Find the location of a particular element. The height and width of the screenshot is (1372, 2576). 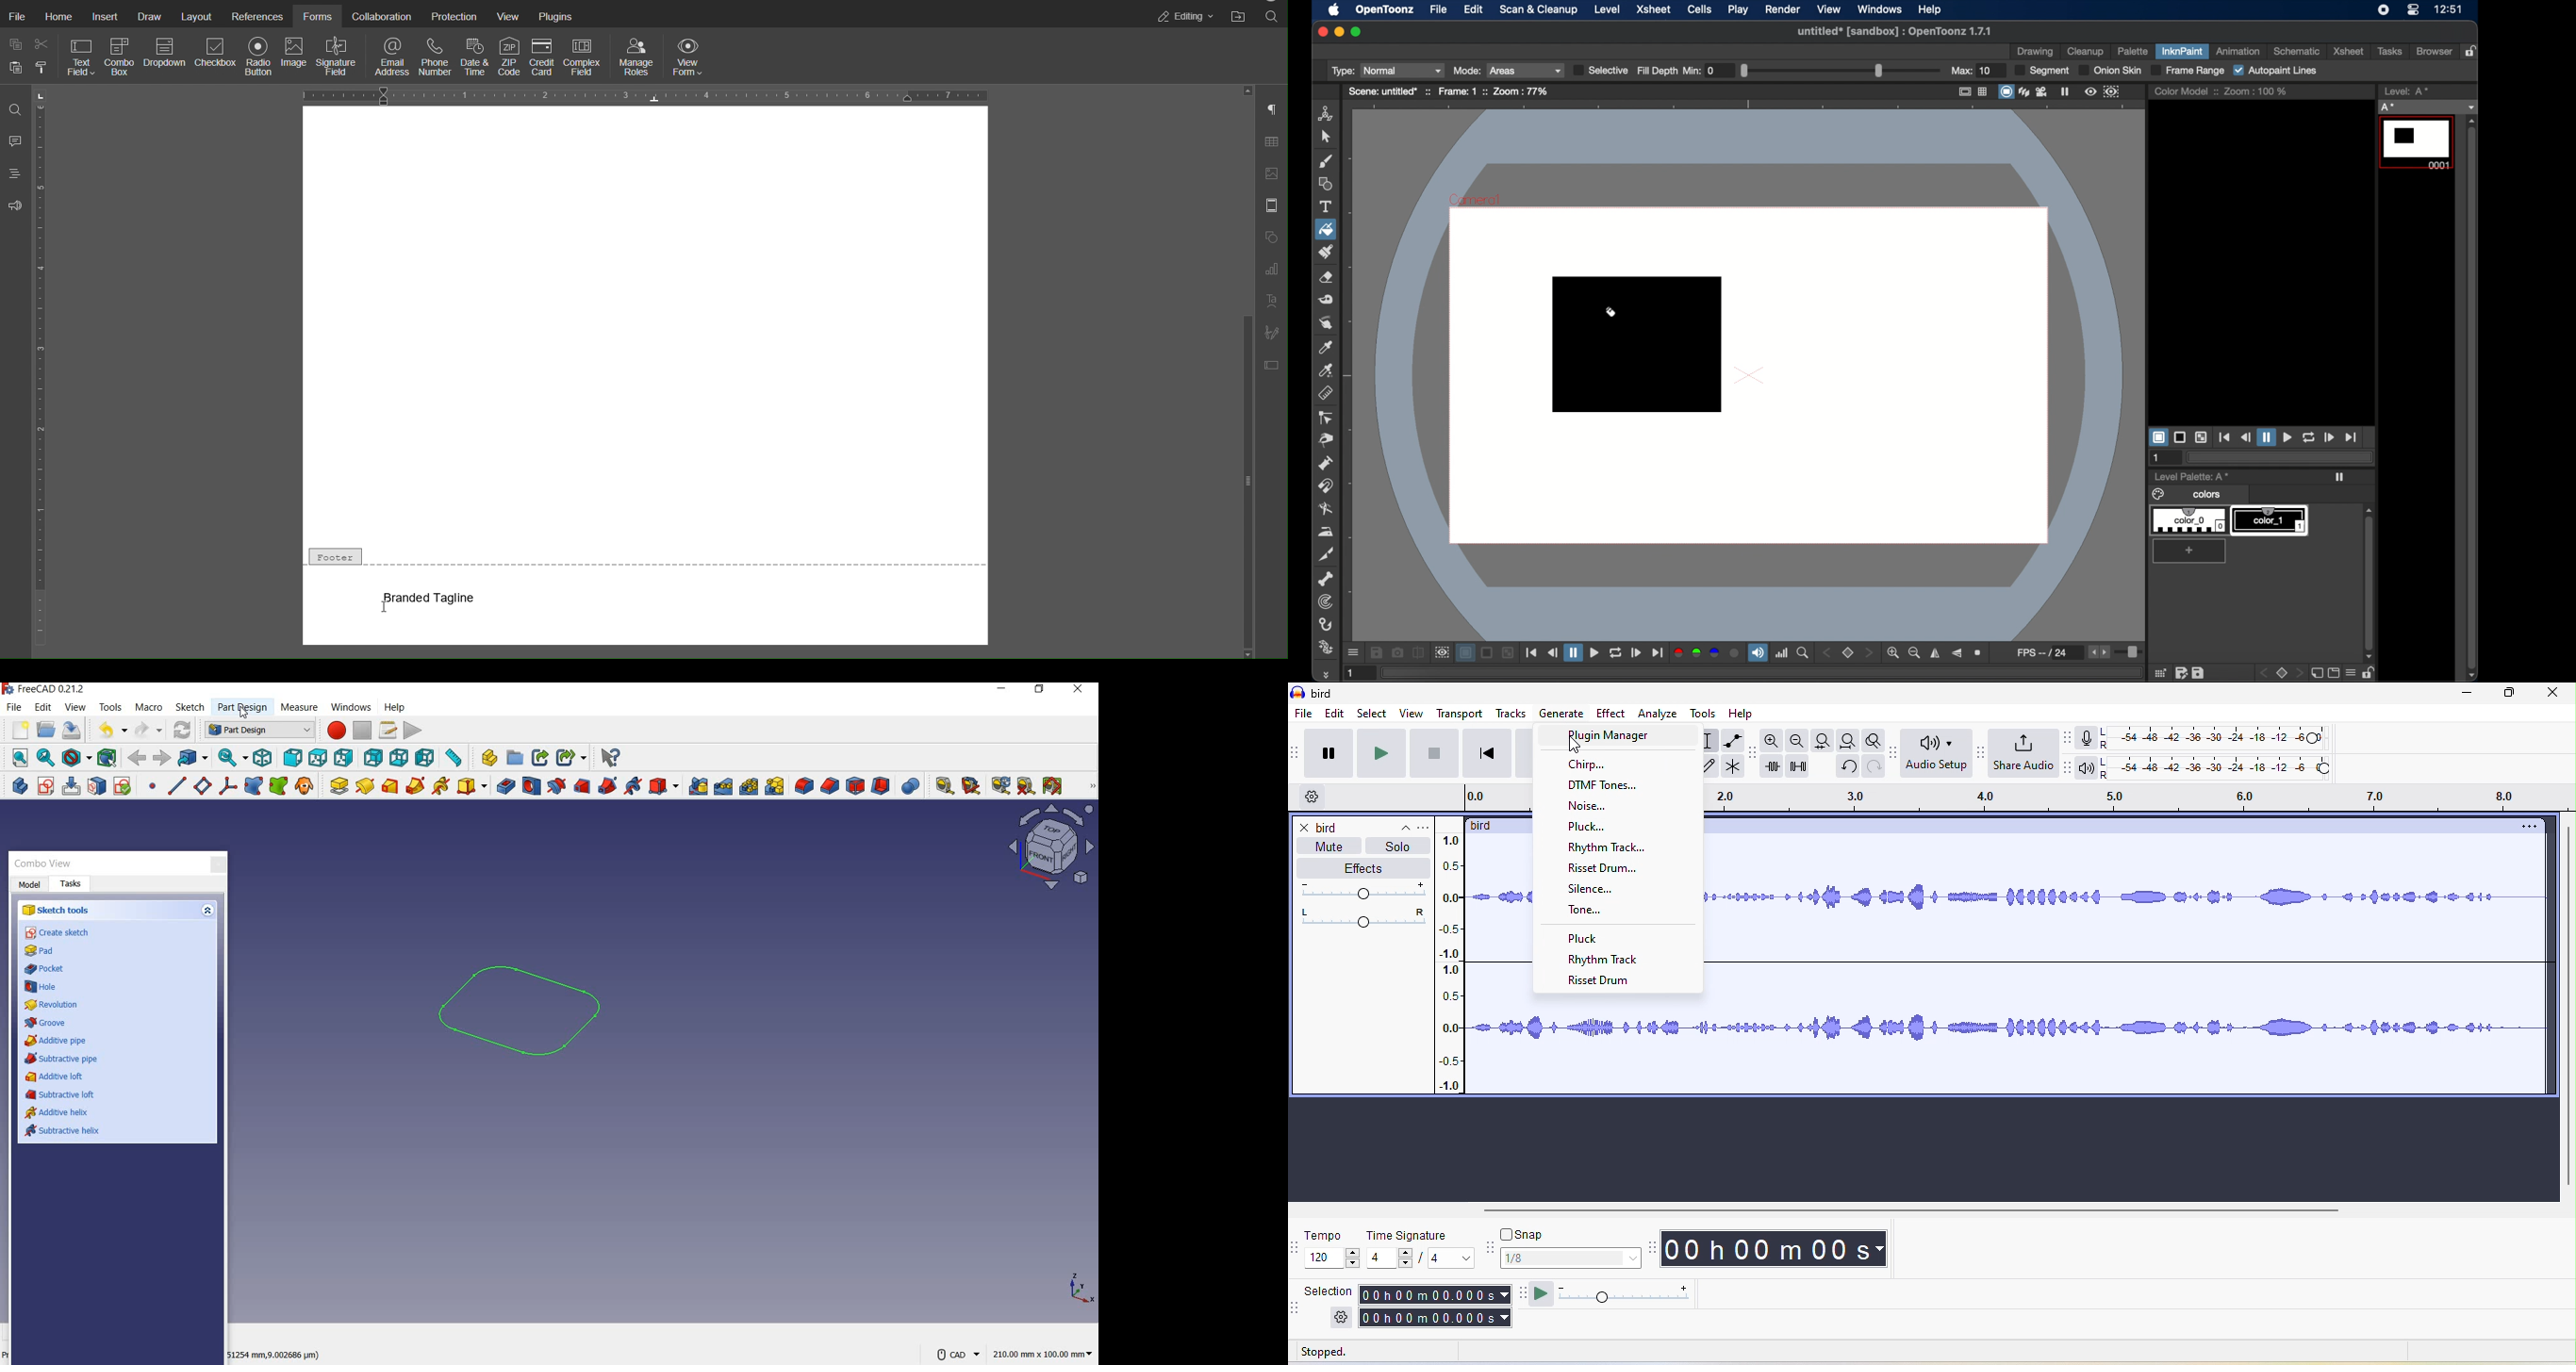

tools is located at coordinates (112, 709).